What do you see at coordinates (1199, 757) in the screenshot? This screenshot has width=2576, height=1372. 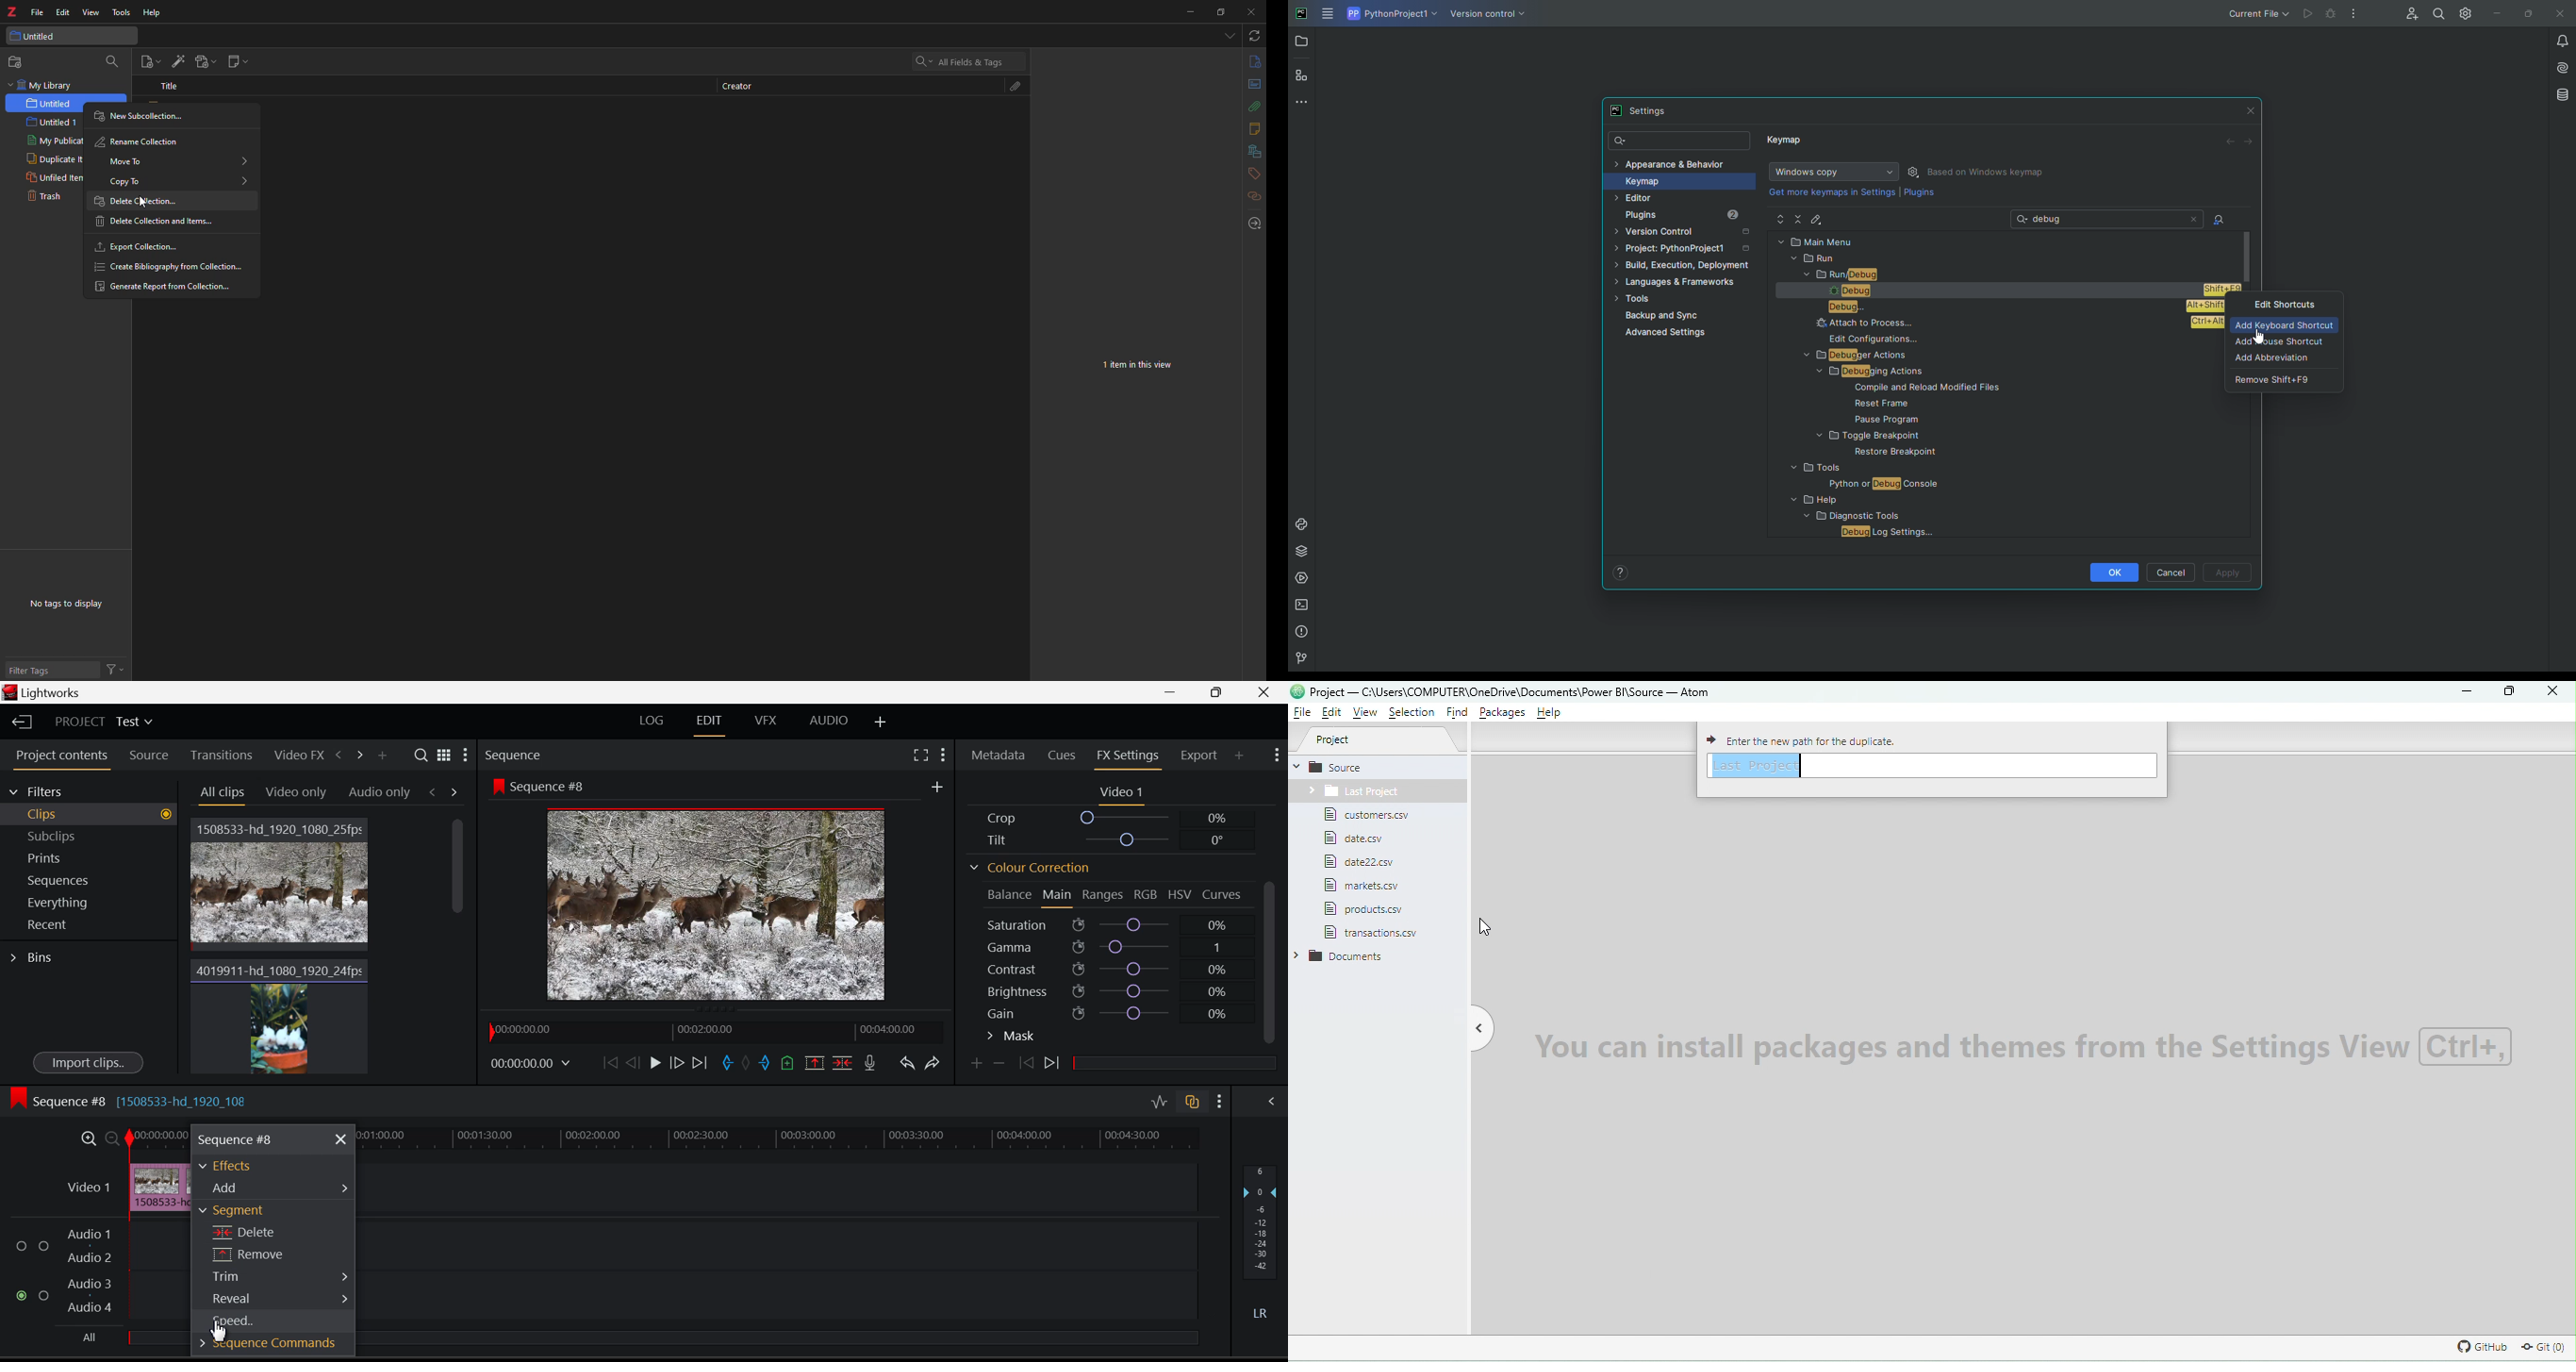 I see `Export` at bounding box center [1199, 757].